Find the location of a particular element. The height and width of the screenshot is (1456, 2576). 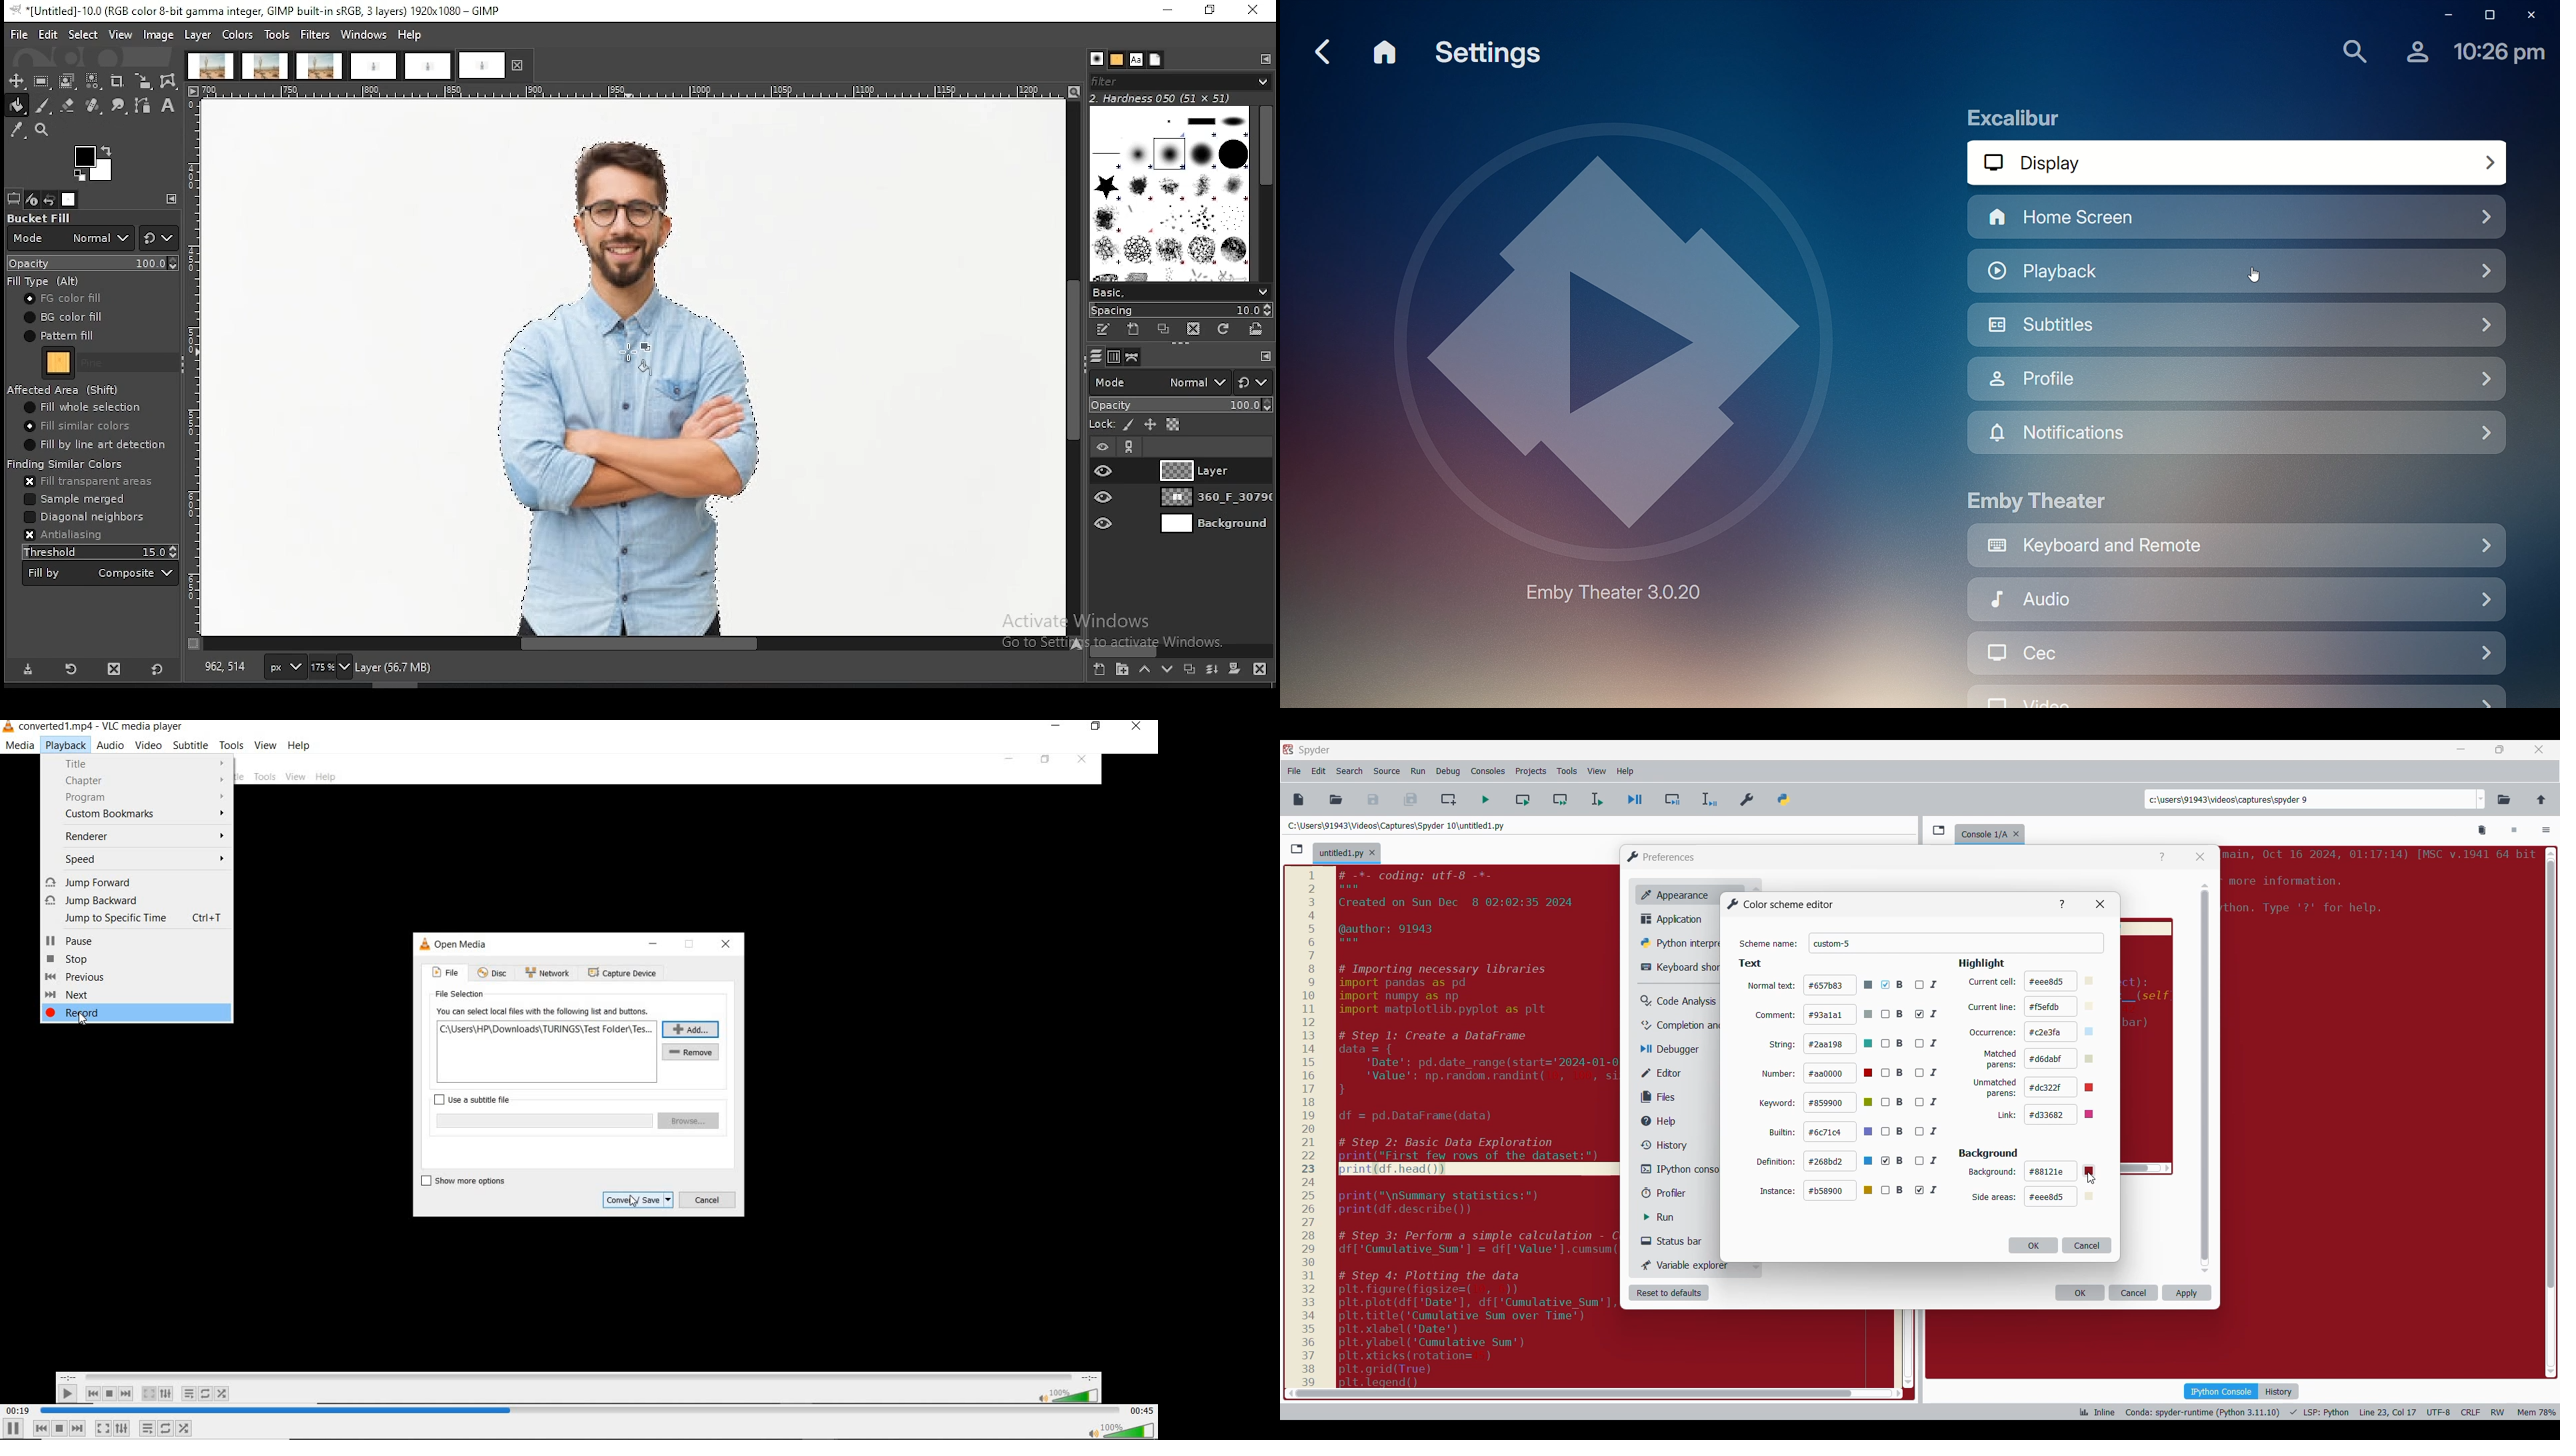

show extended settings is located at coordinates (123, 1428).